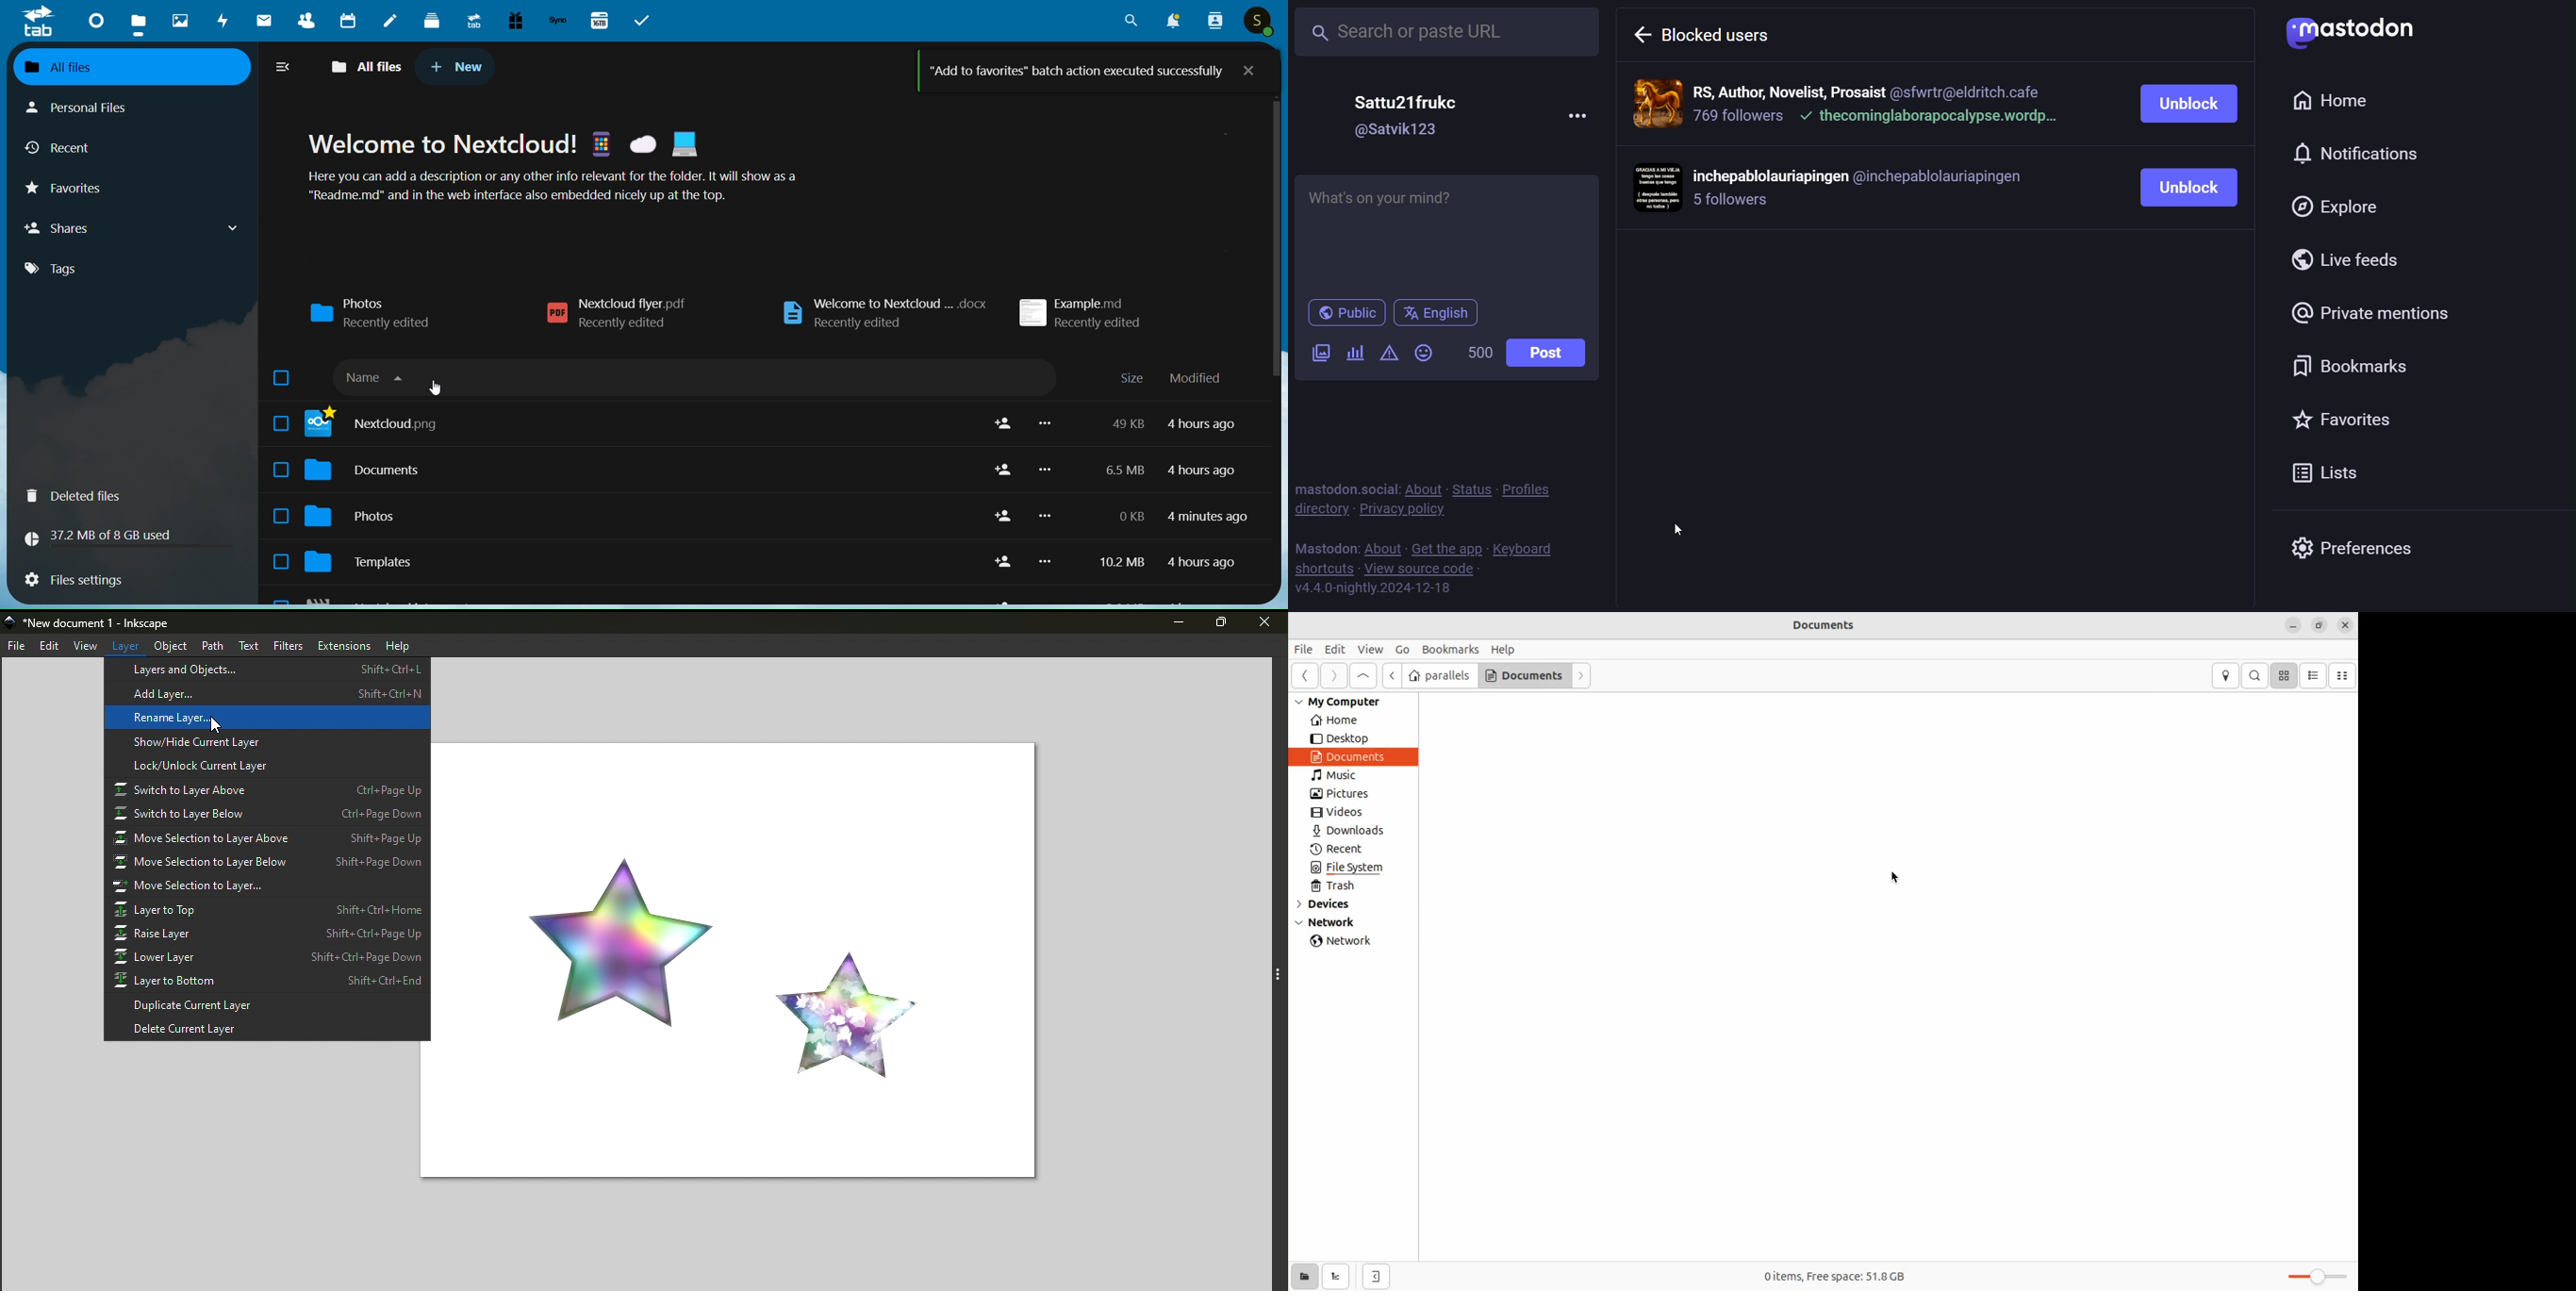 The height and width of the screenshot is (1316, 2576). What do you see at coordinates (1537, 489) in the screenshot?
I see `profiles` at bounding box center [1537, 489].